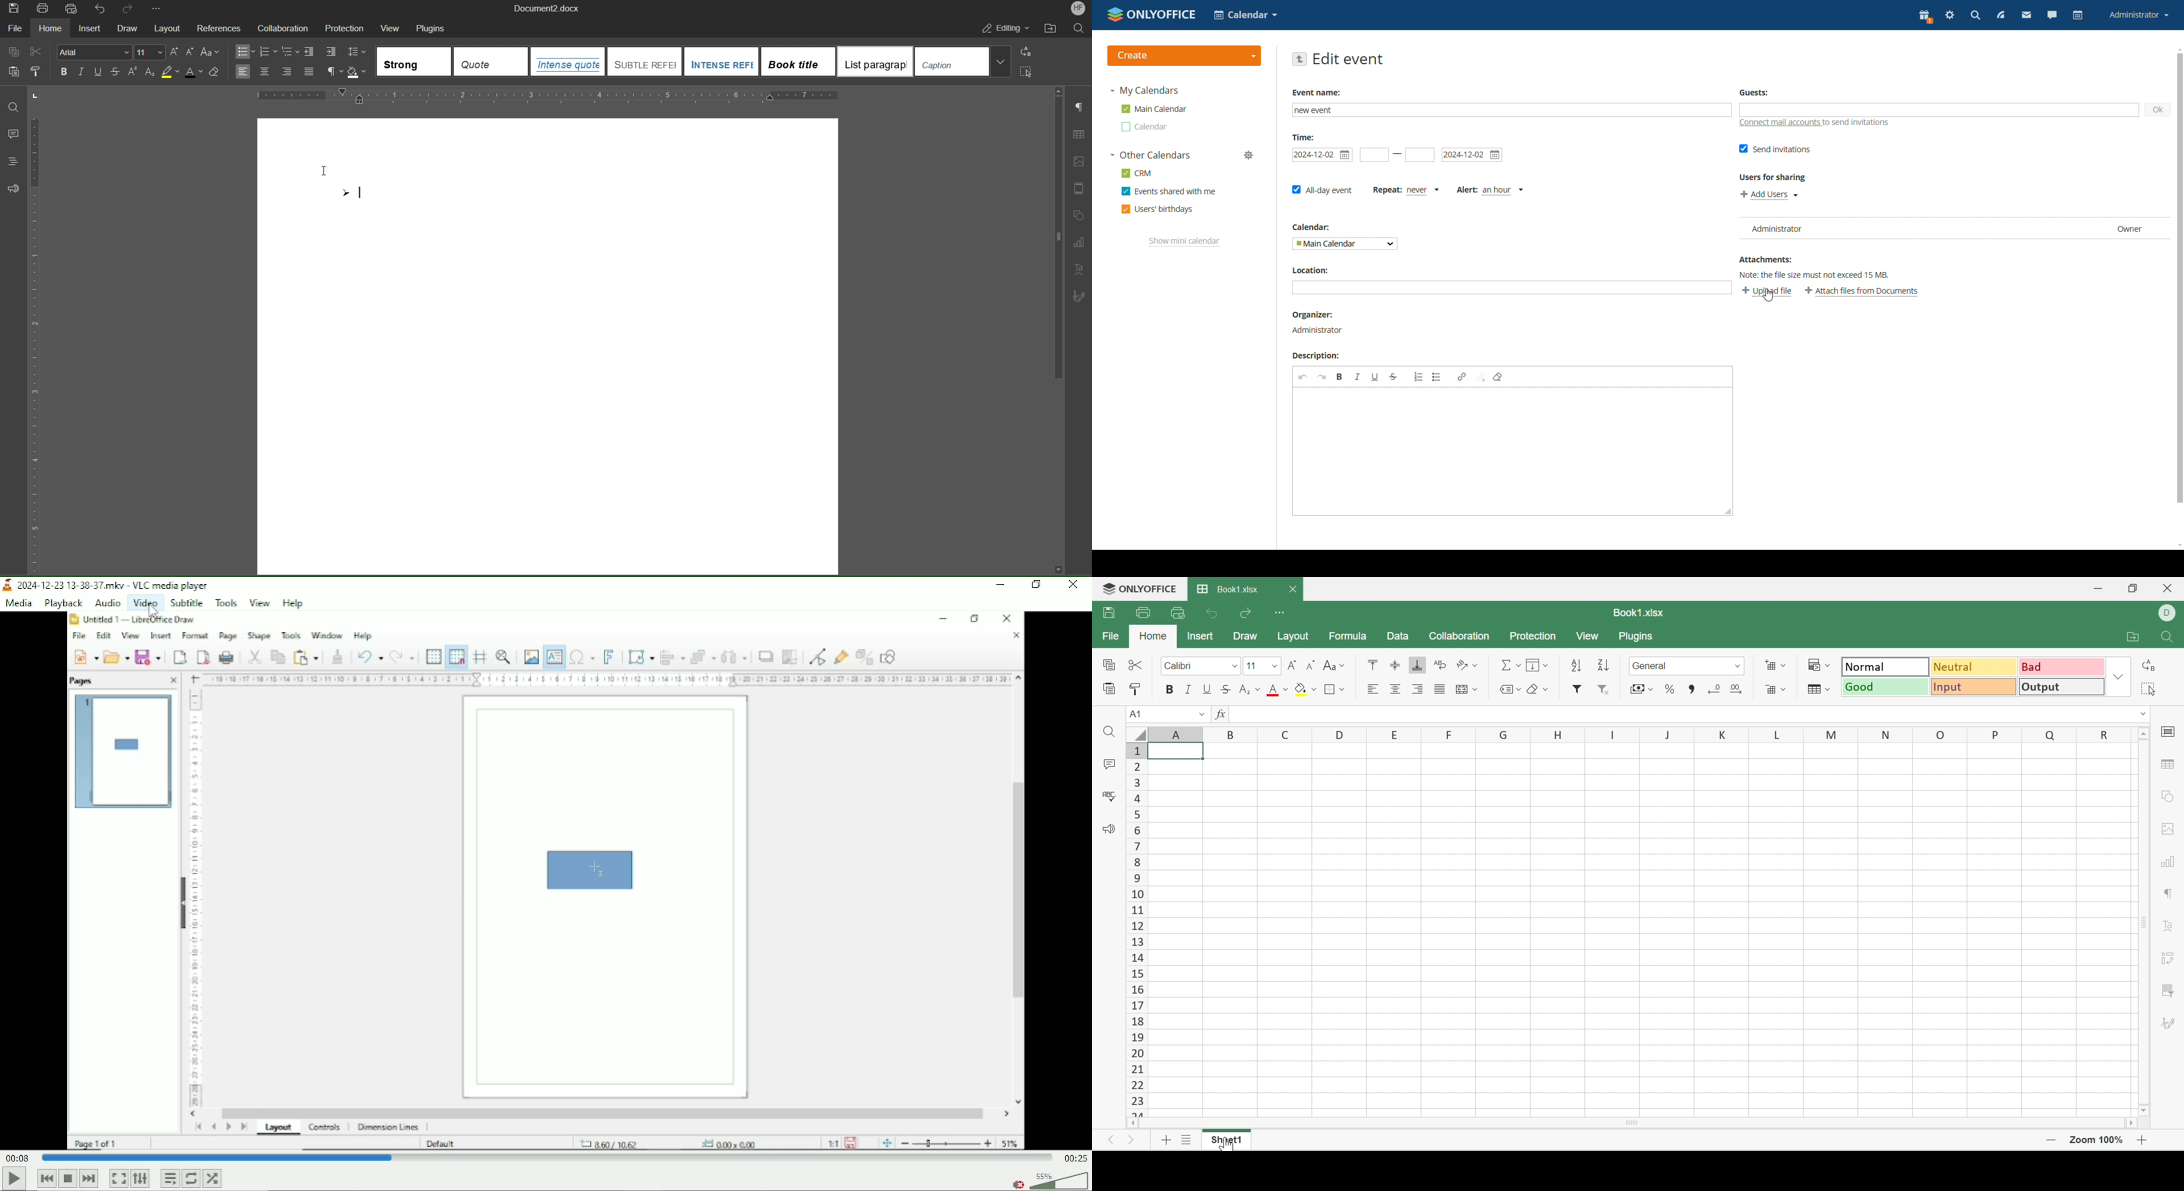 The width and height of the screenshot is (2184, 1204). What do you see at coordinates (2062, 666) in the screenshot?
I see `Bad` at bounding box center [2062, 666].